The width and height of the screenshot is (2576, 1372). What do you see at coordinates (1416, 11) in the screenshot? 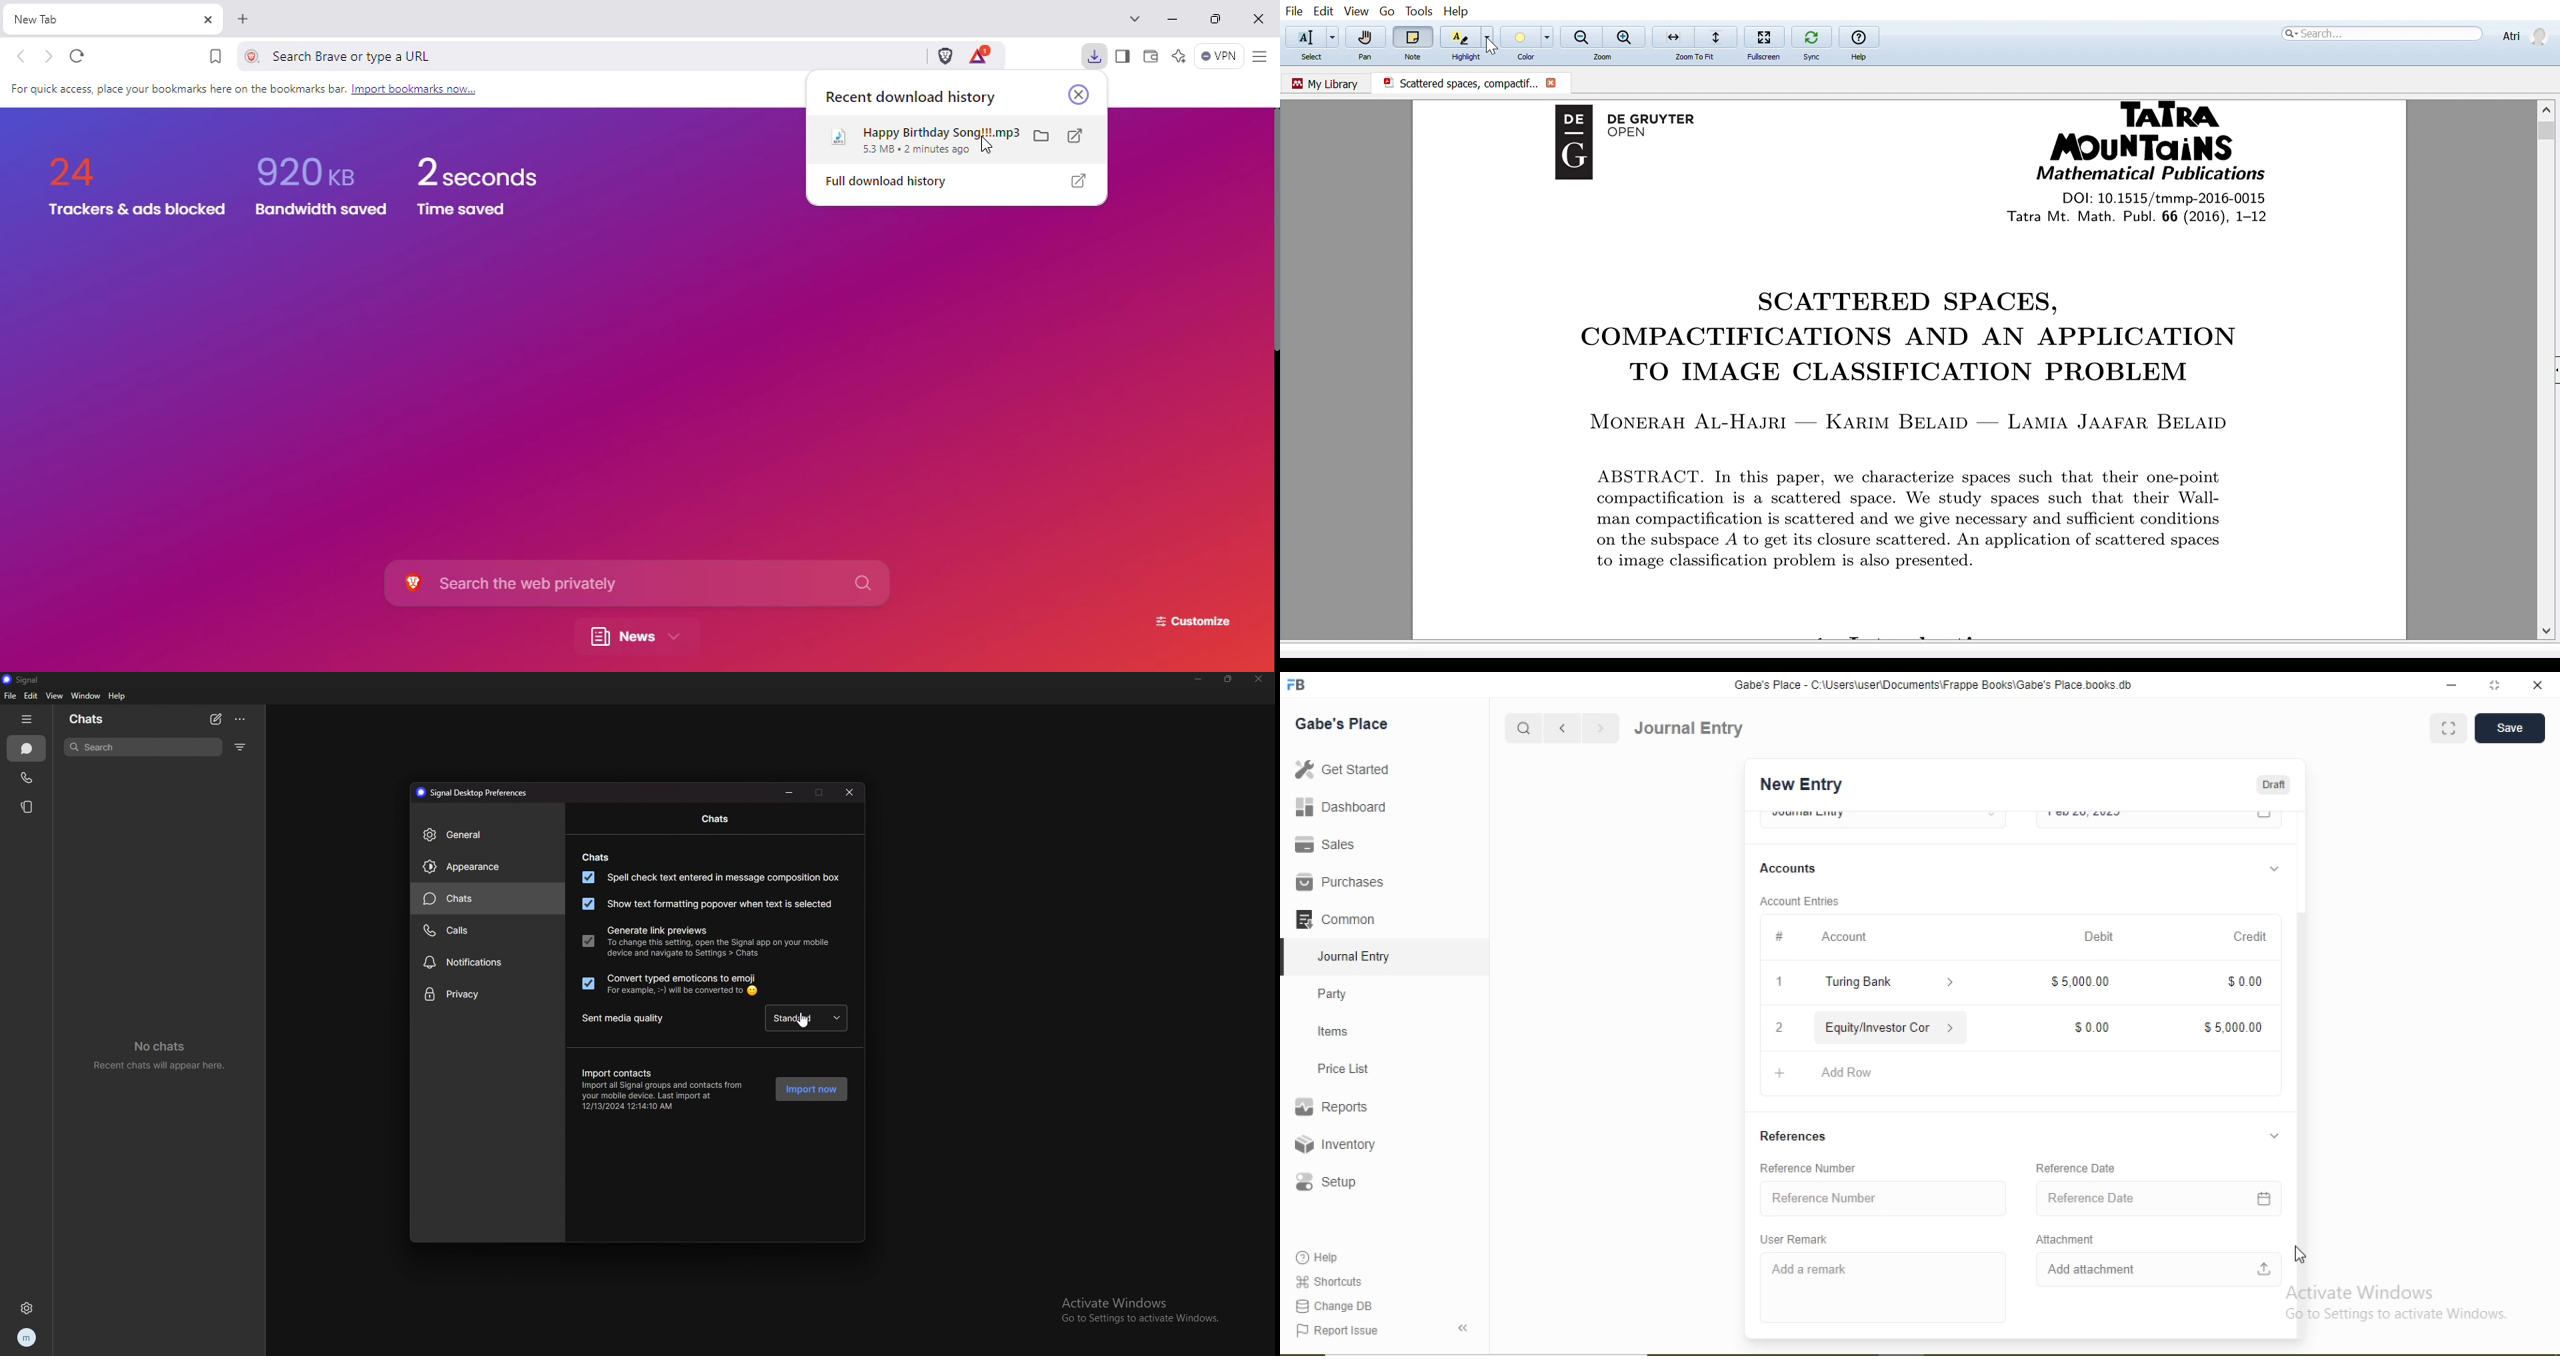
I see `Tools` at bounding box center [1416, 11].